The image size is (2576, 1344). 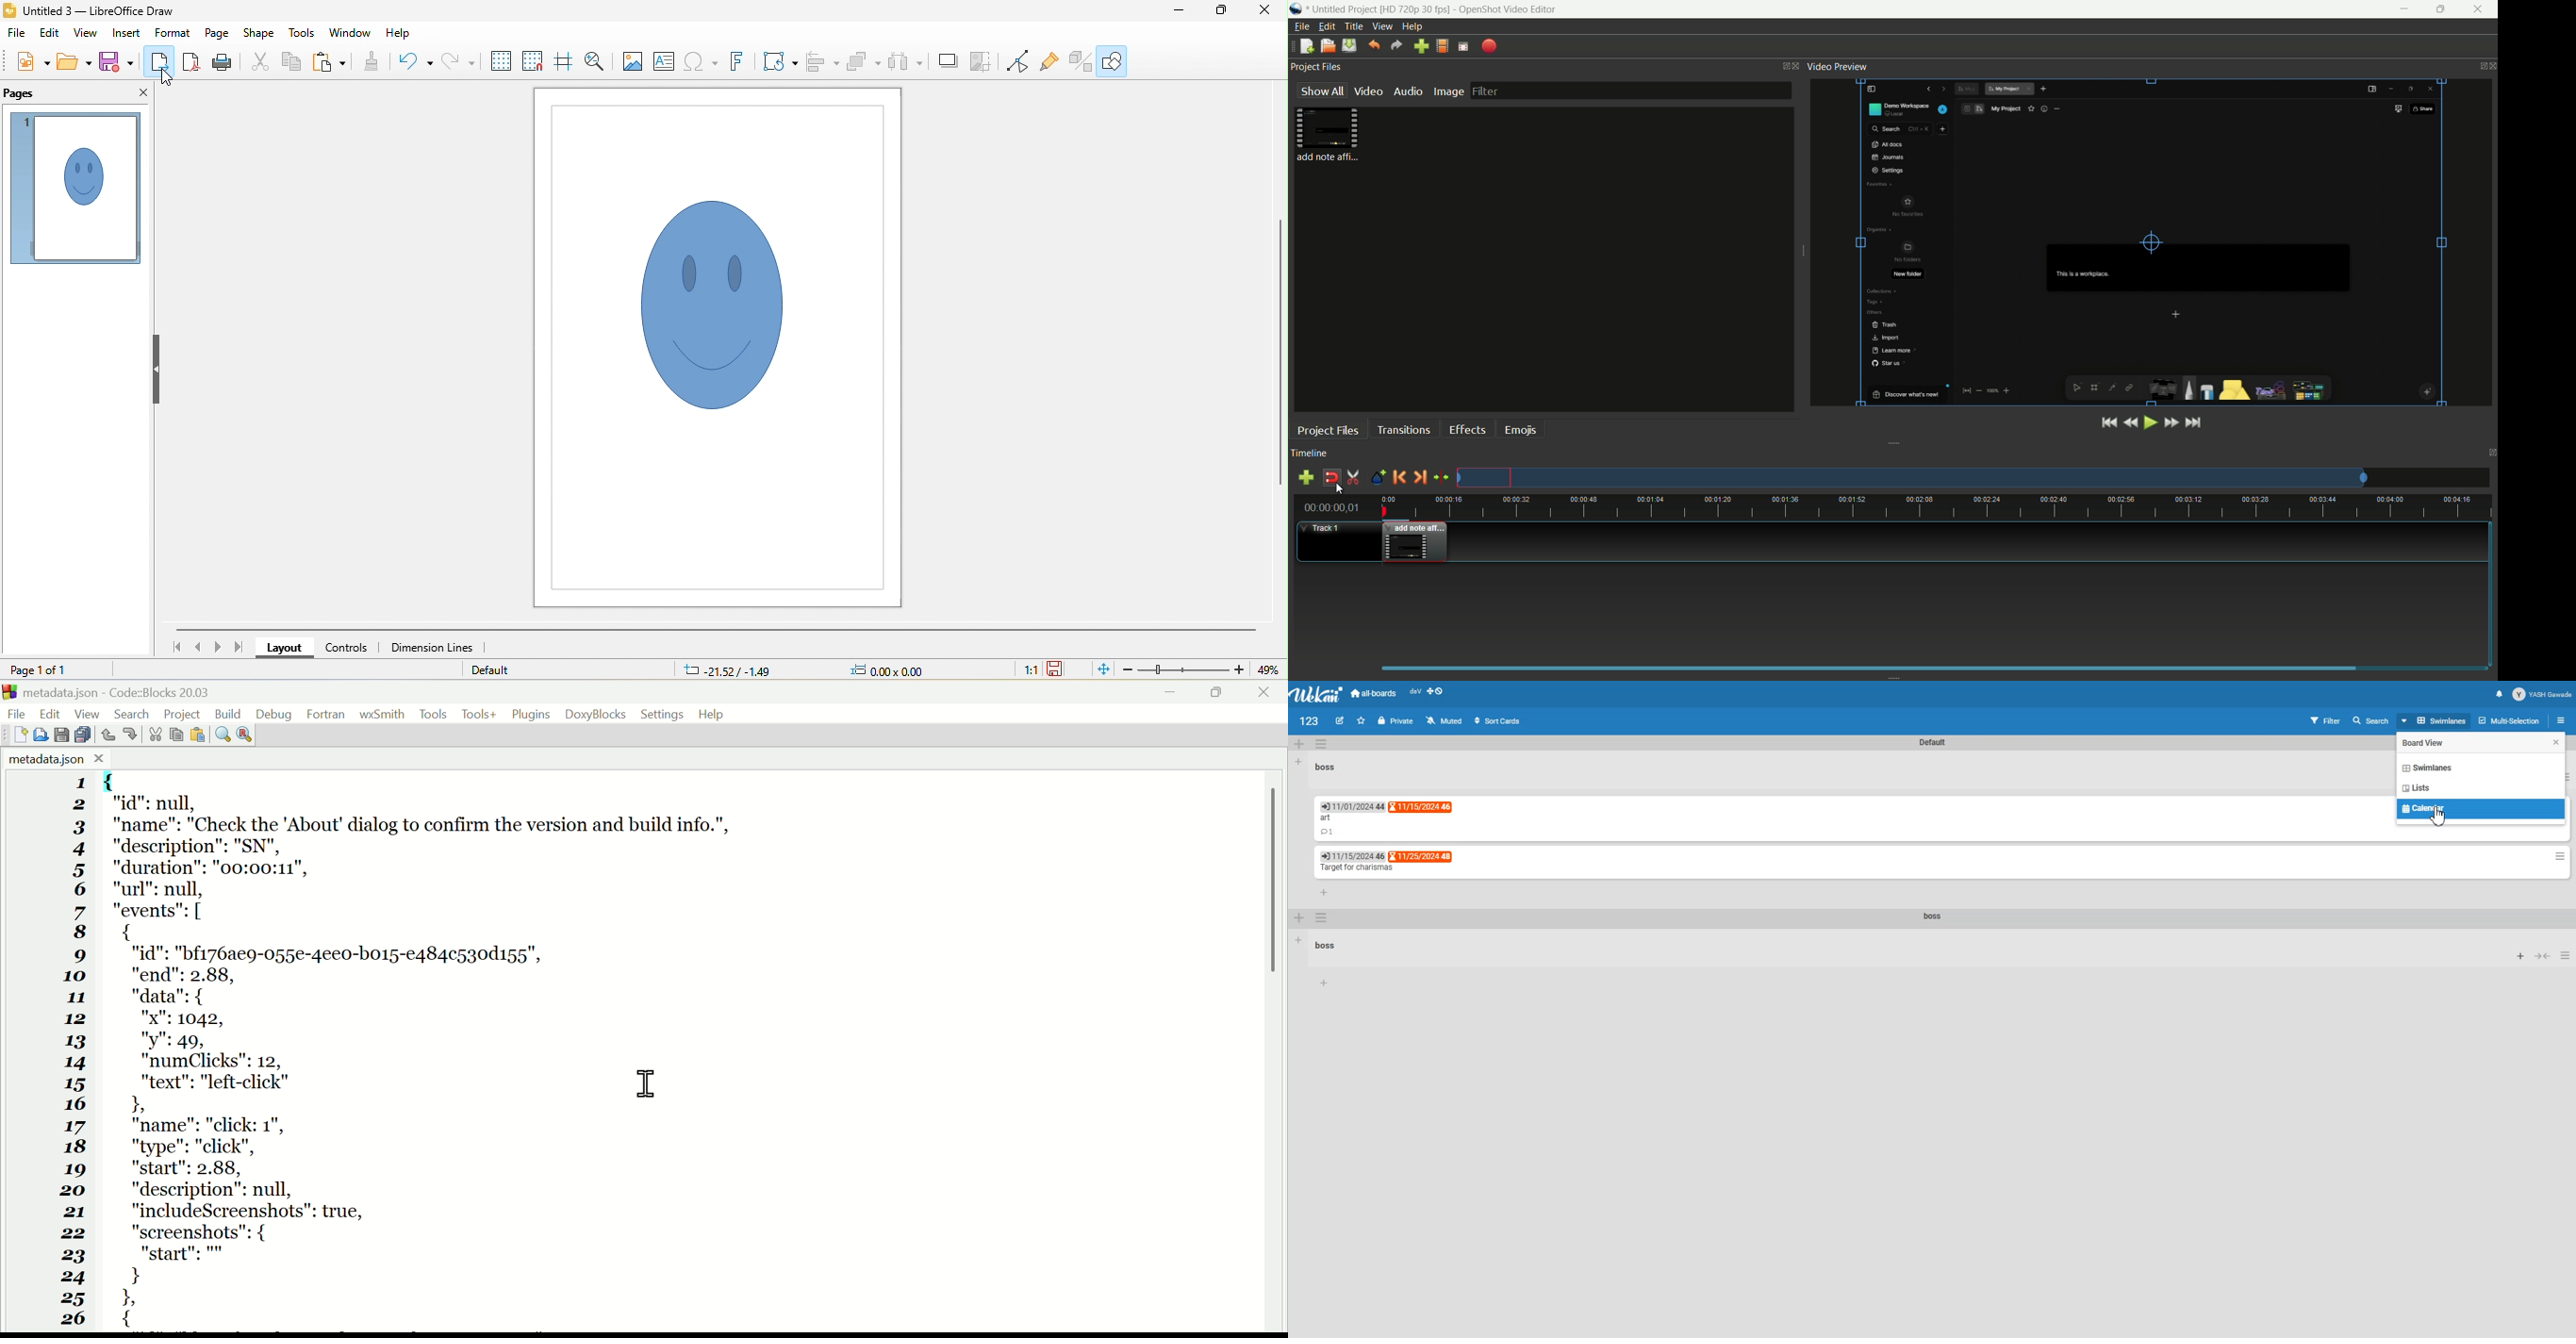 I want to click on last , so click(x=239, y=646).